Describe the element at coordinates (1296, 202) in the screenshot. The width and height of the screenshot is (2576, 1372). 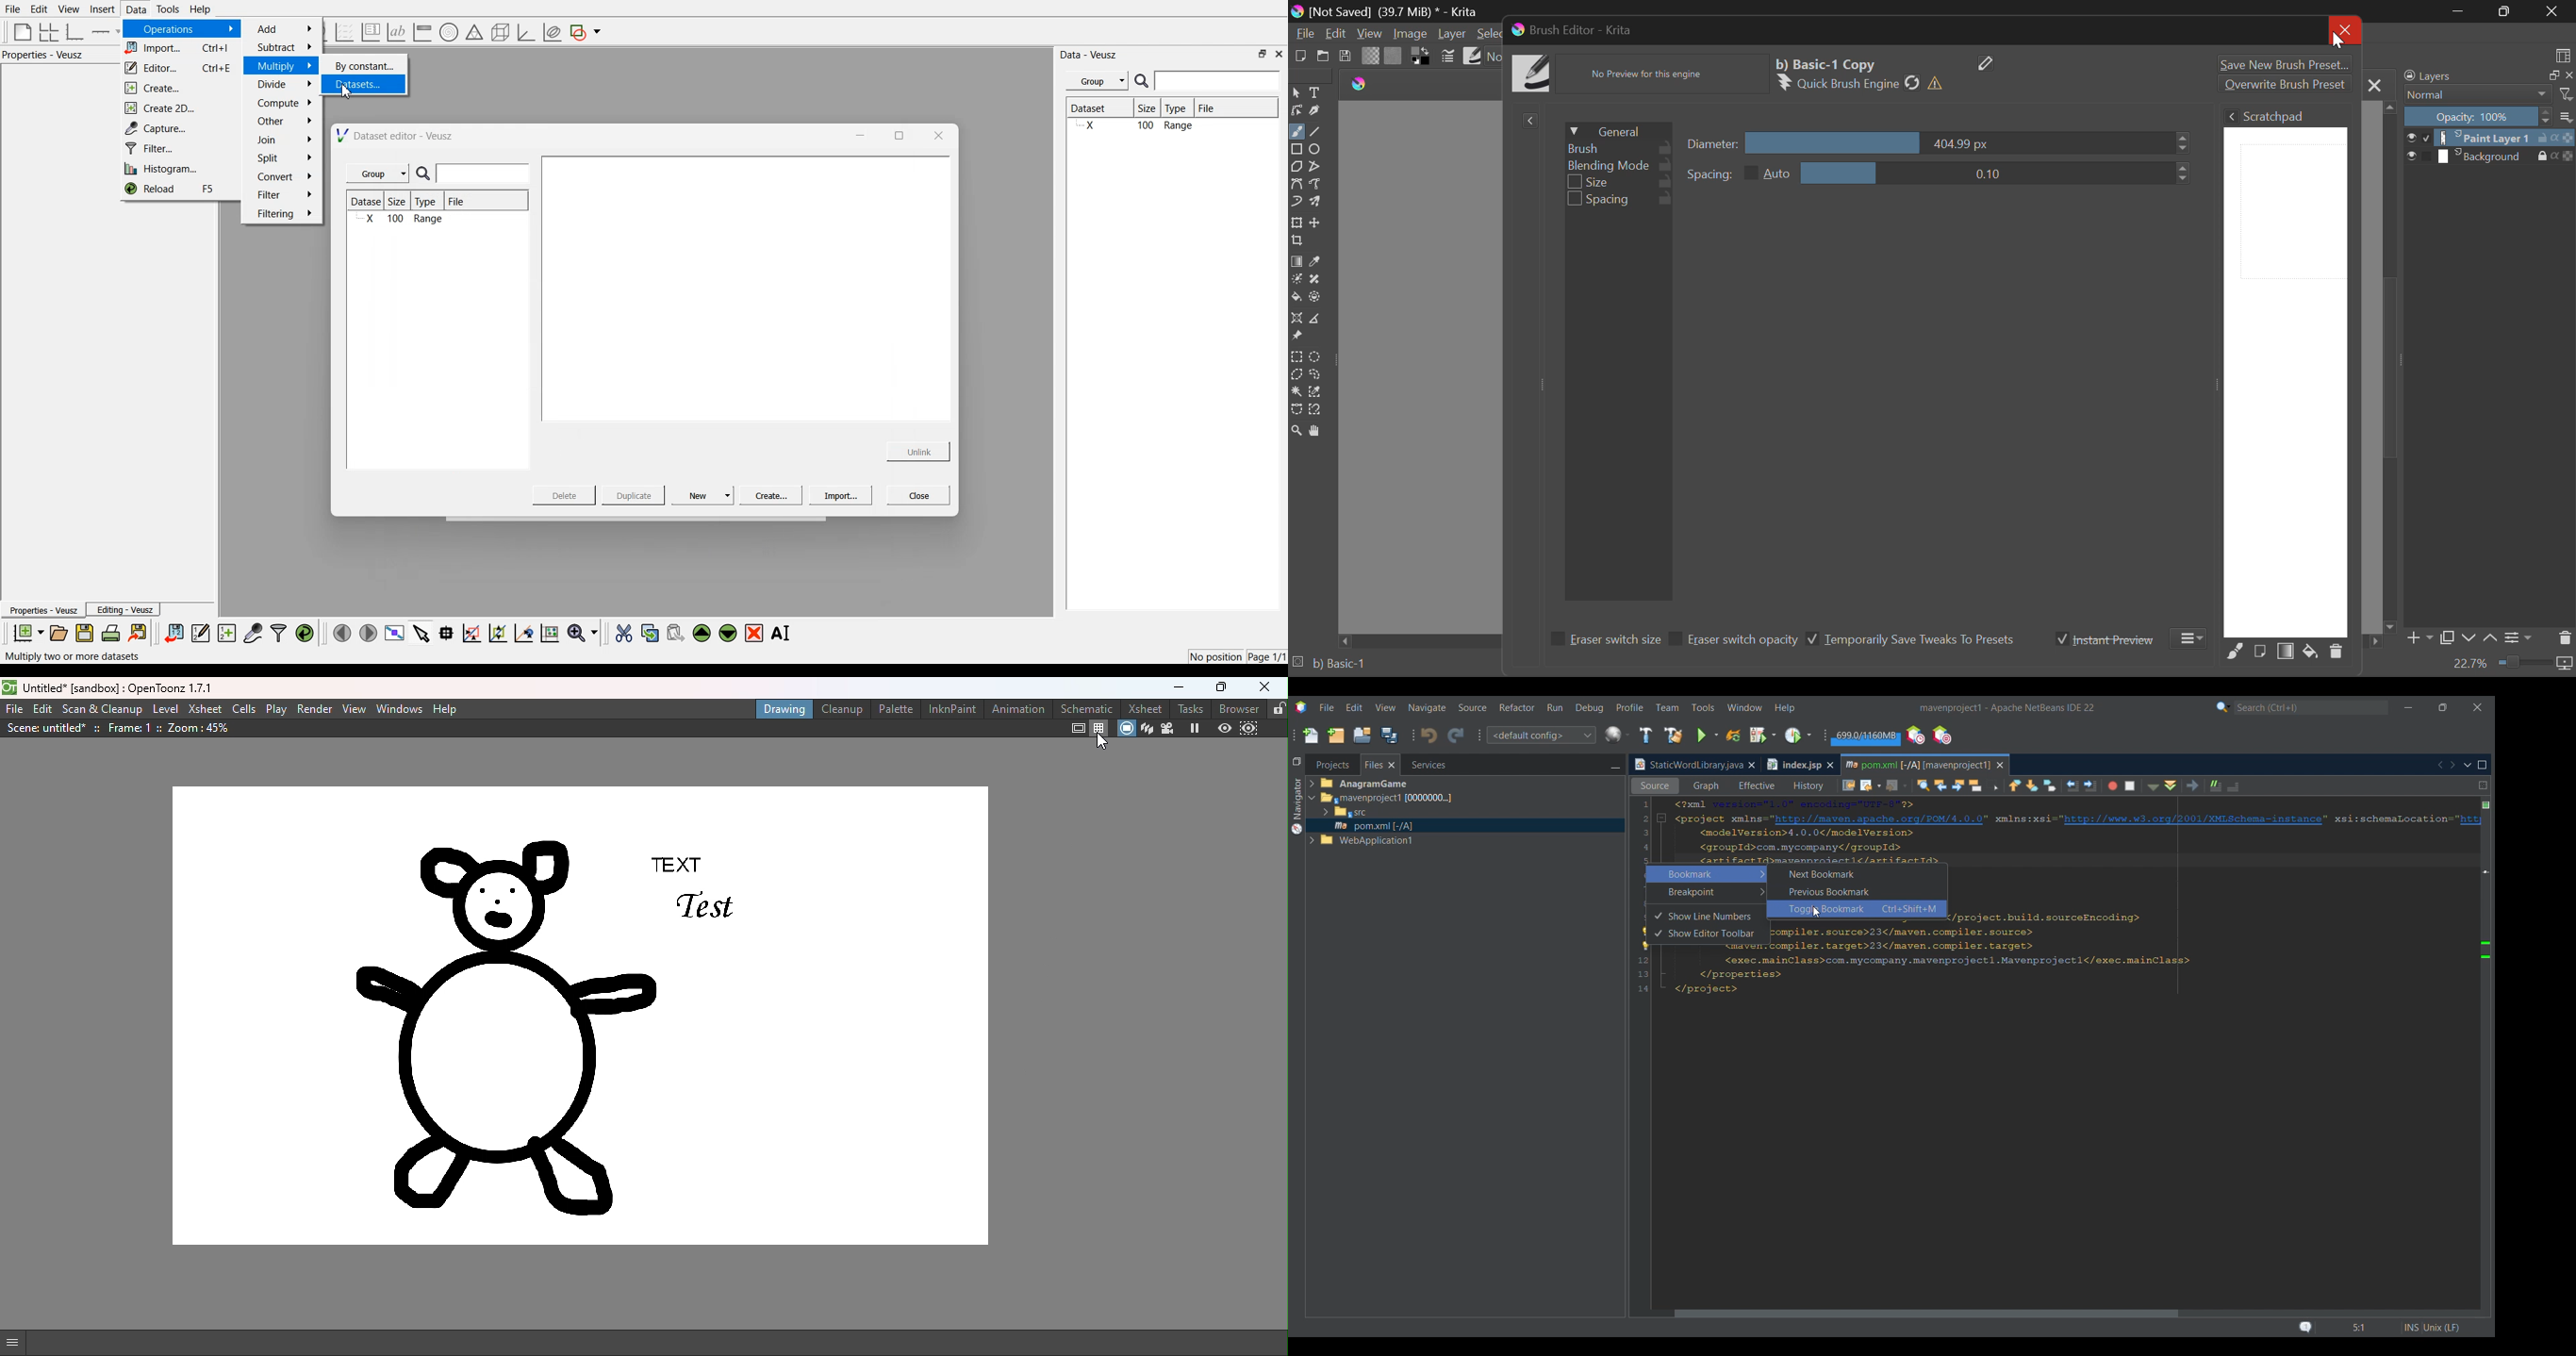
I see `Dynamic Brush` at that location.